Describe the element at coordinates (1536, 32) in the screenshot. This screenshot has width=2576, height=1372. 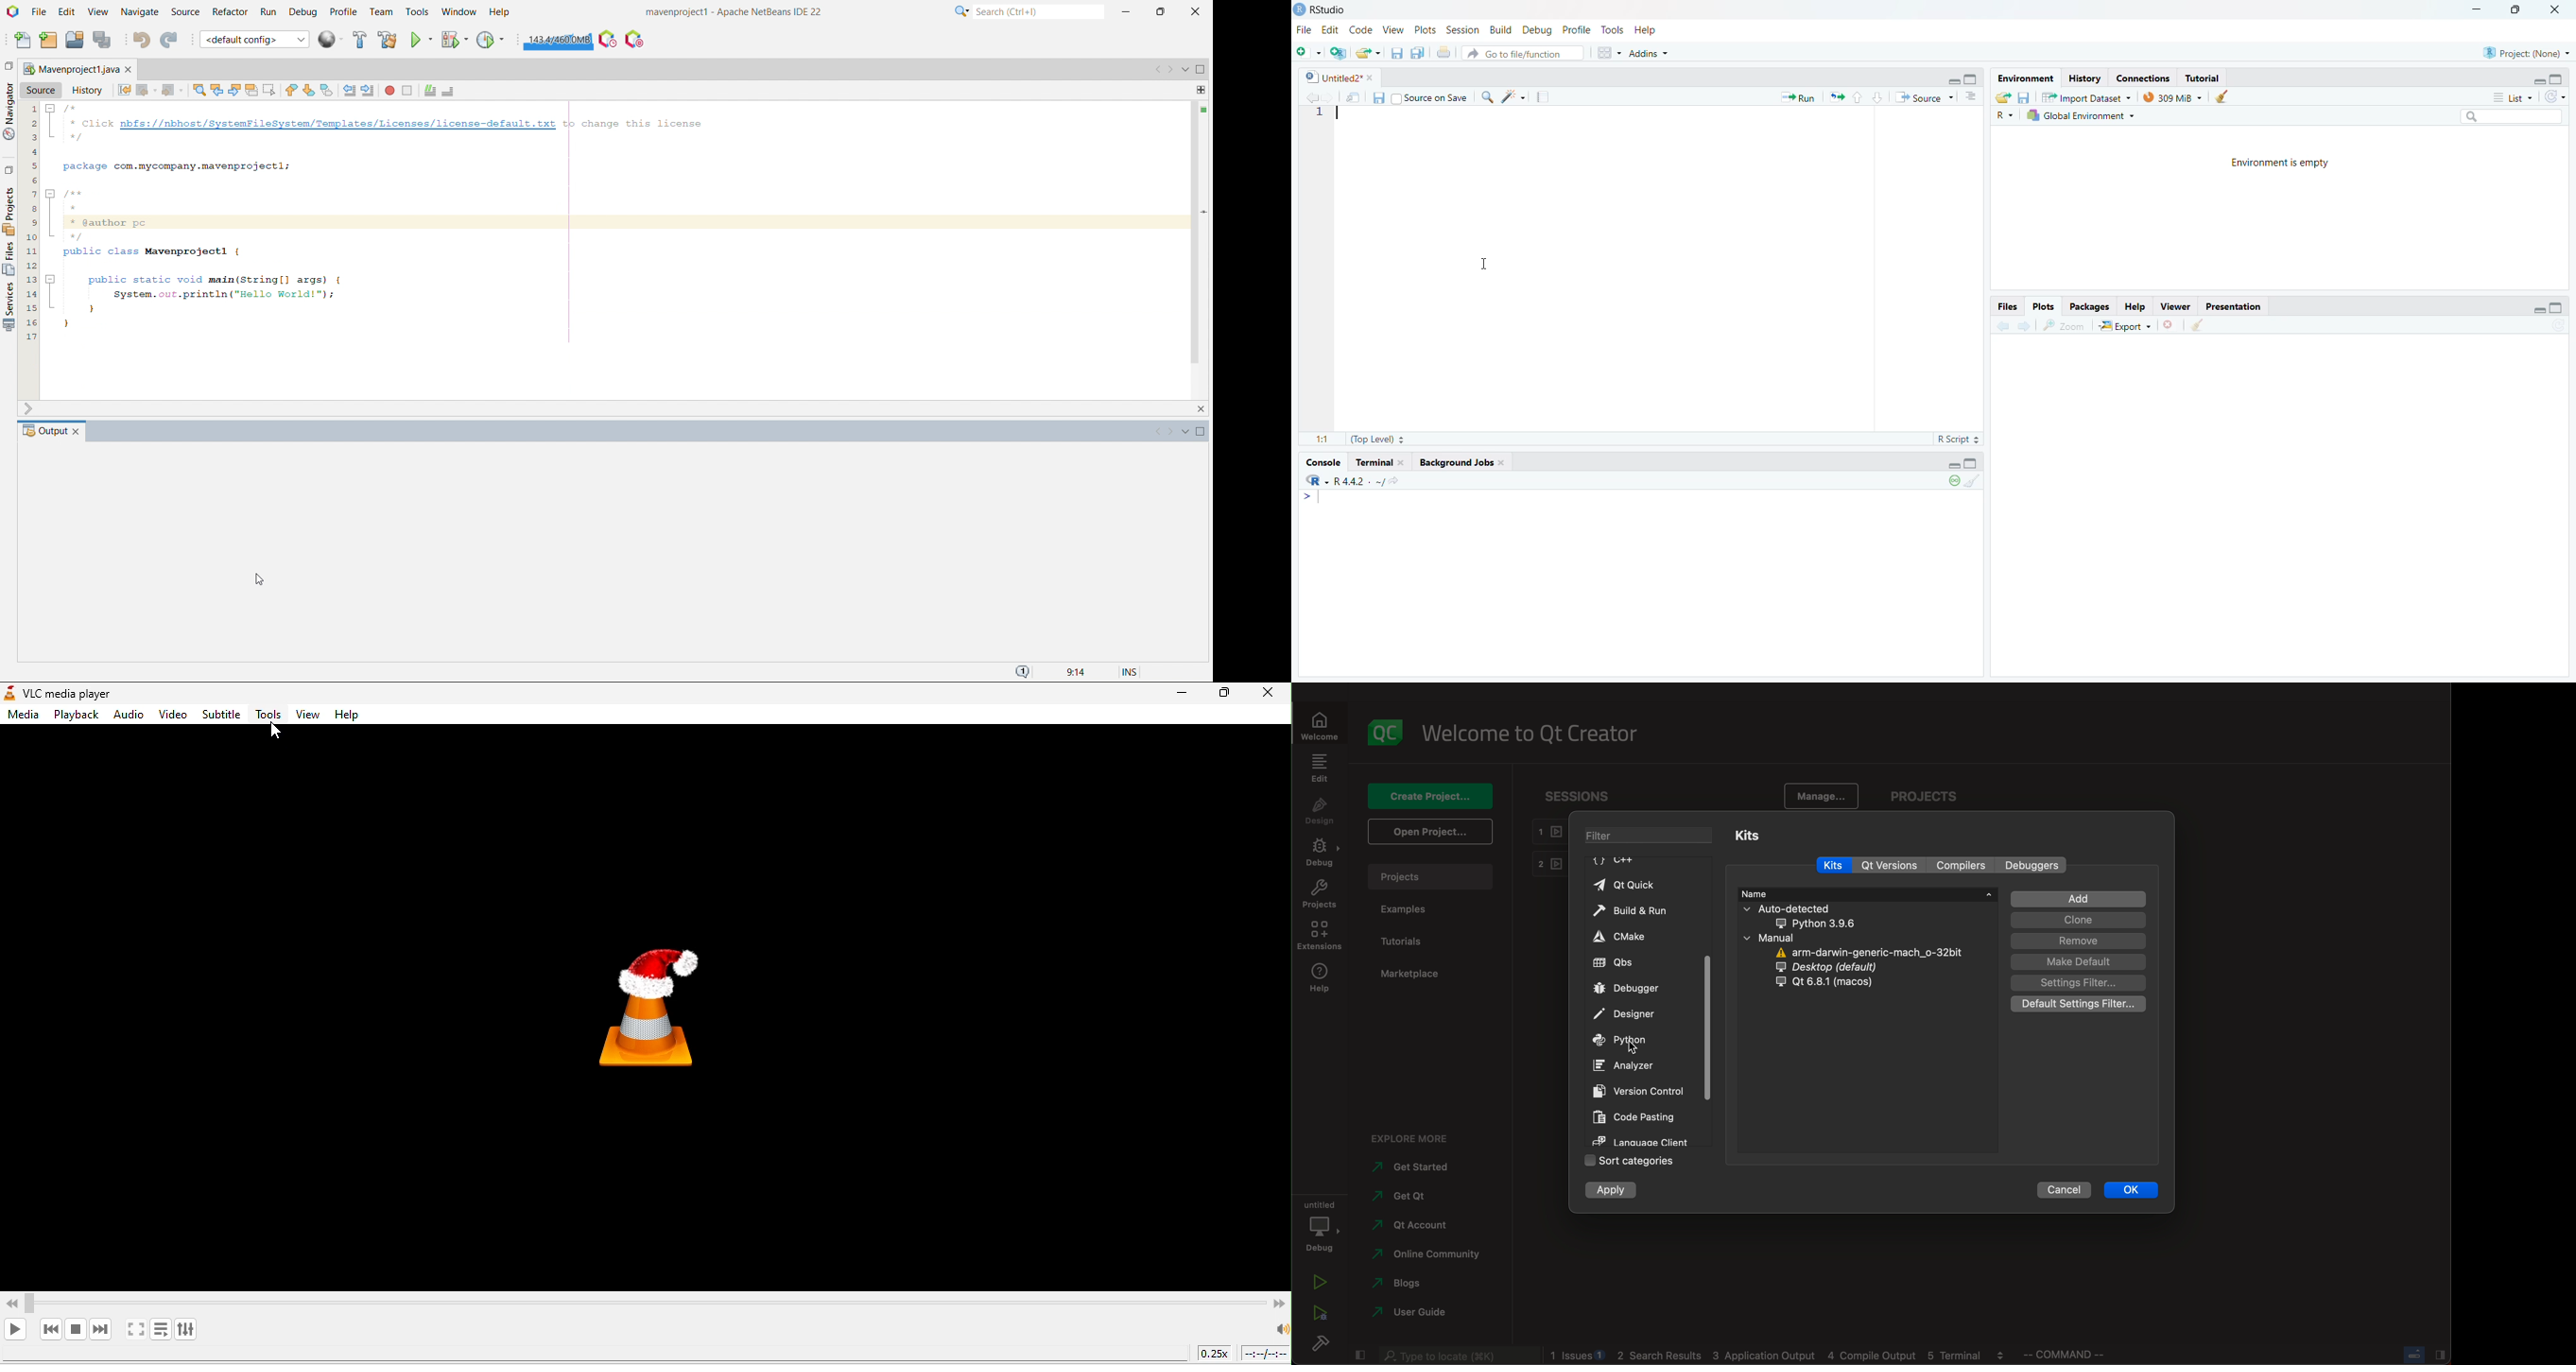
I see `Debug` at that location.